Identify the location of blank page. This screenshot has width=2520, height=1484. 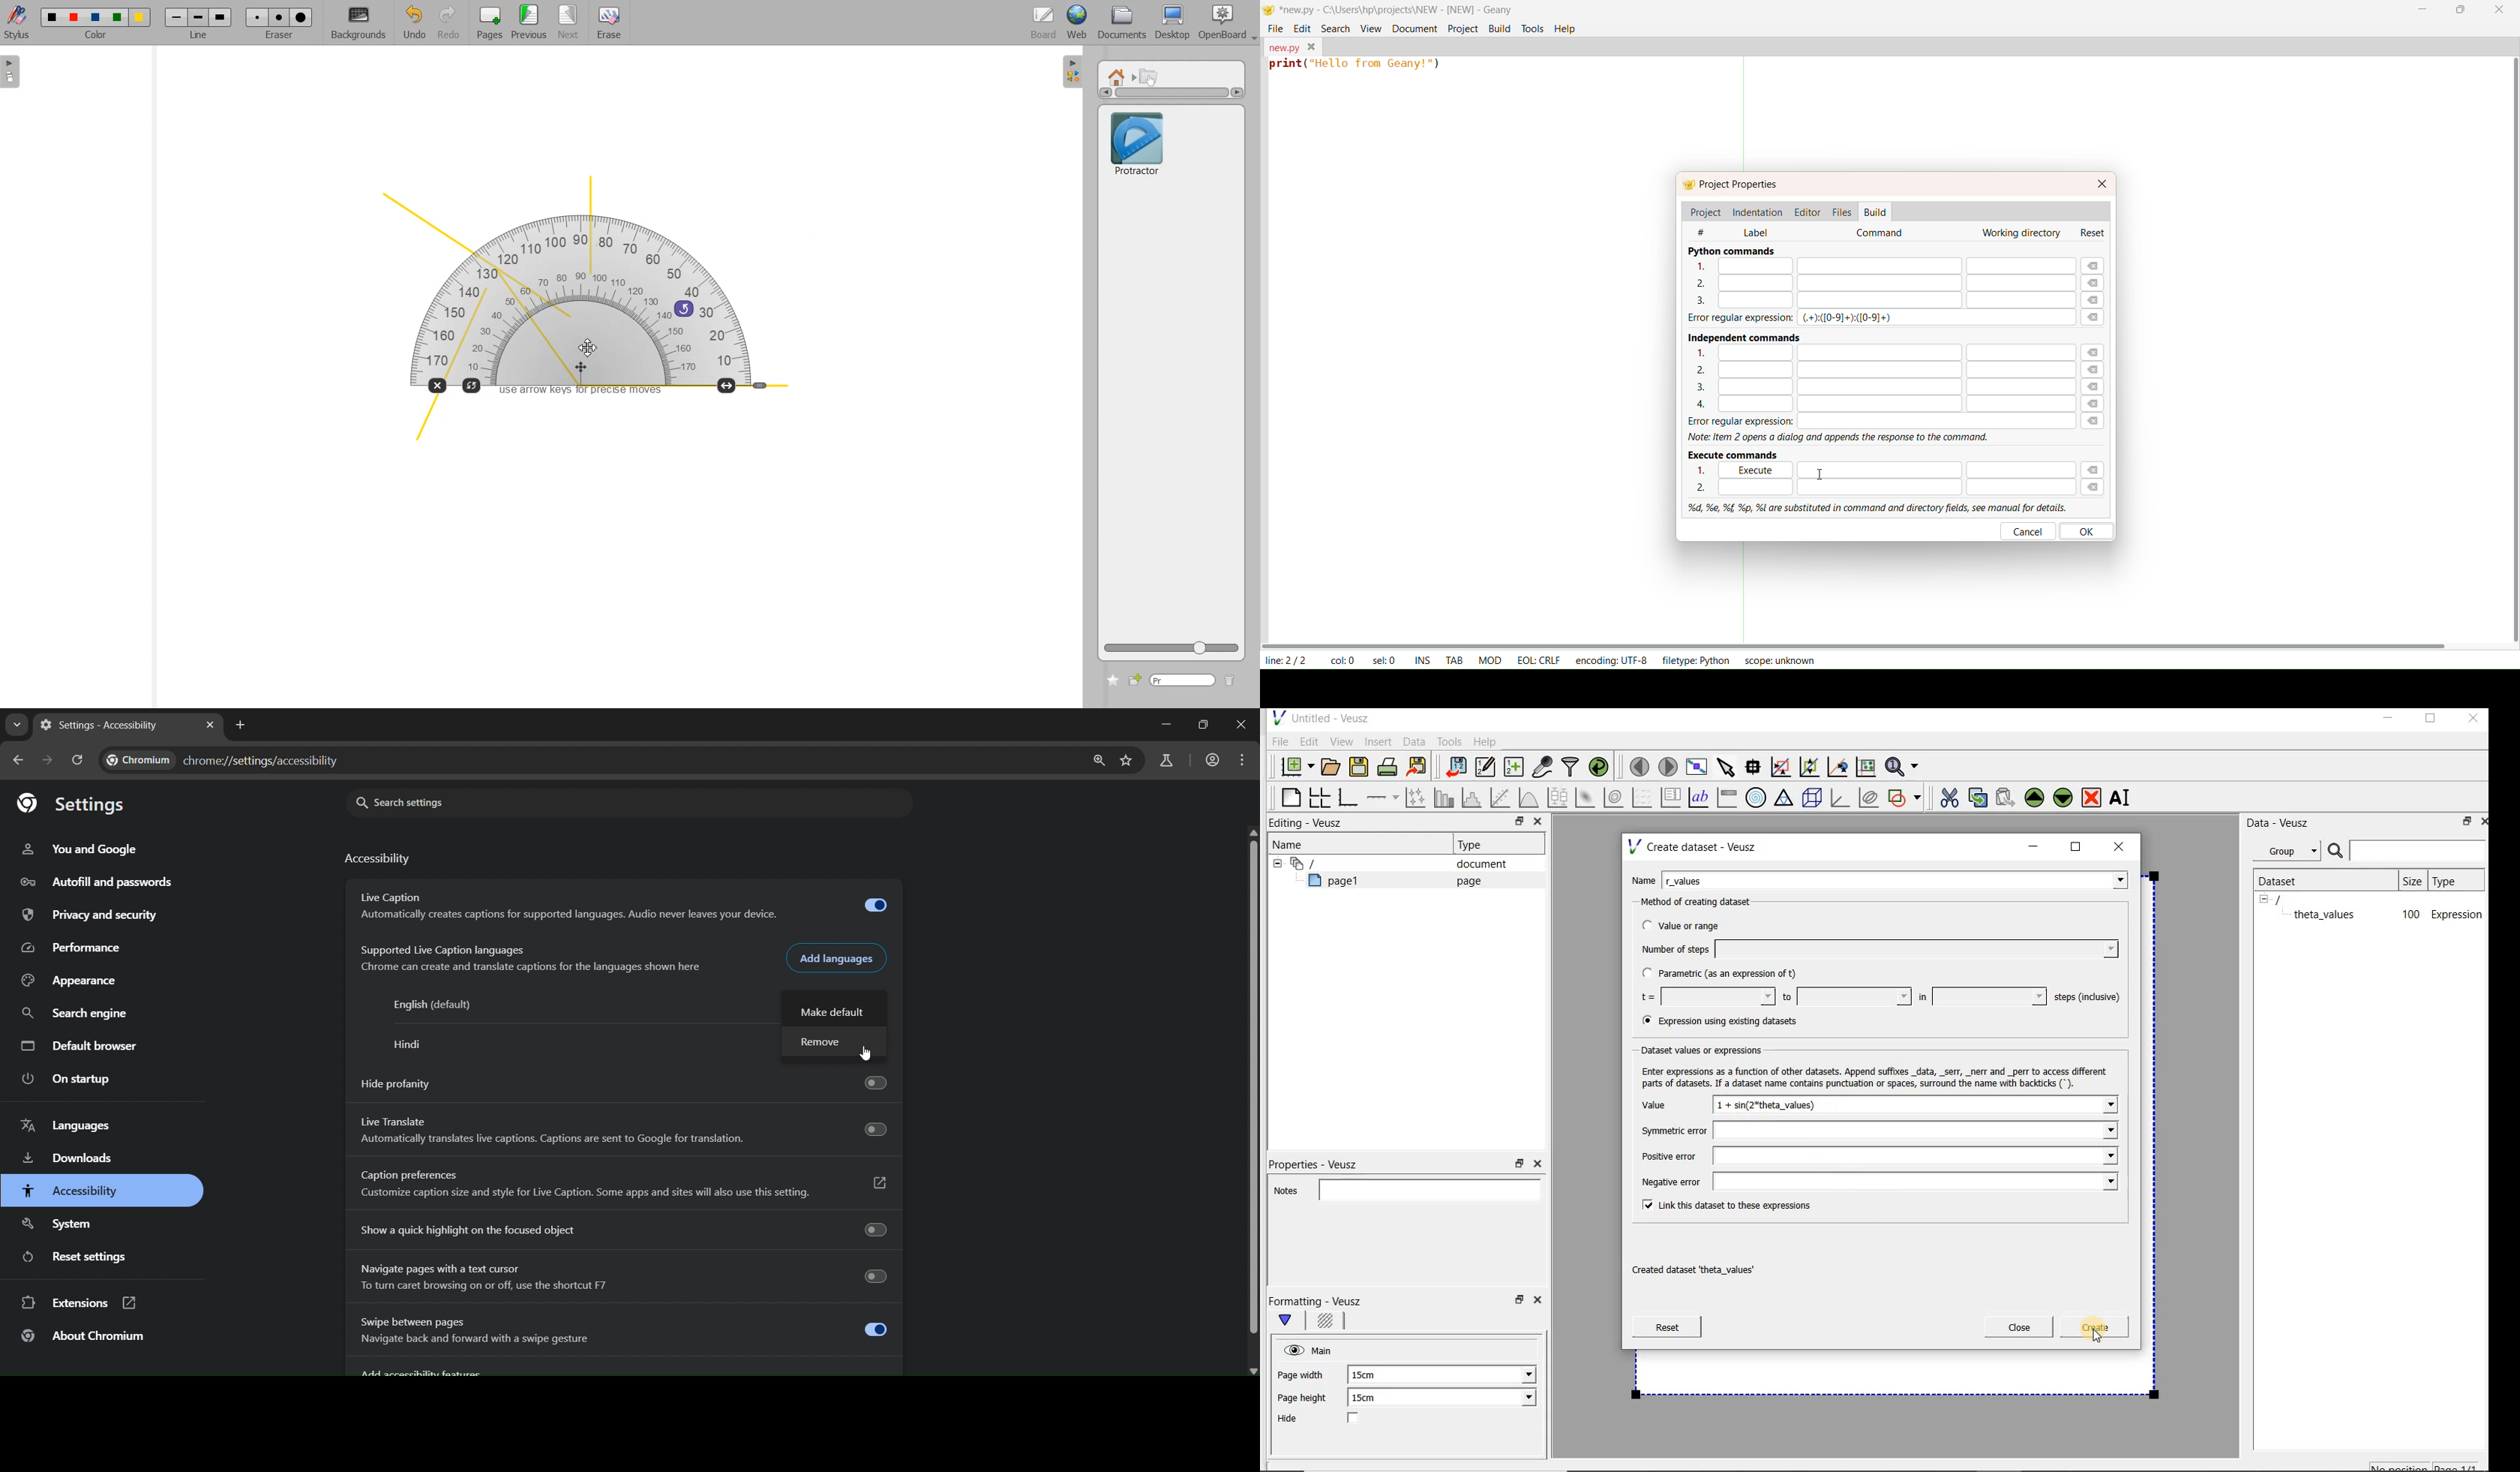
(1289, 795).